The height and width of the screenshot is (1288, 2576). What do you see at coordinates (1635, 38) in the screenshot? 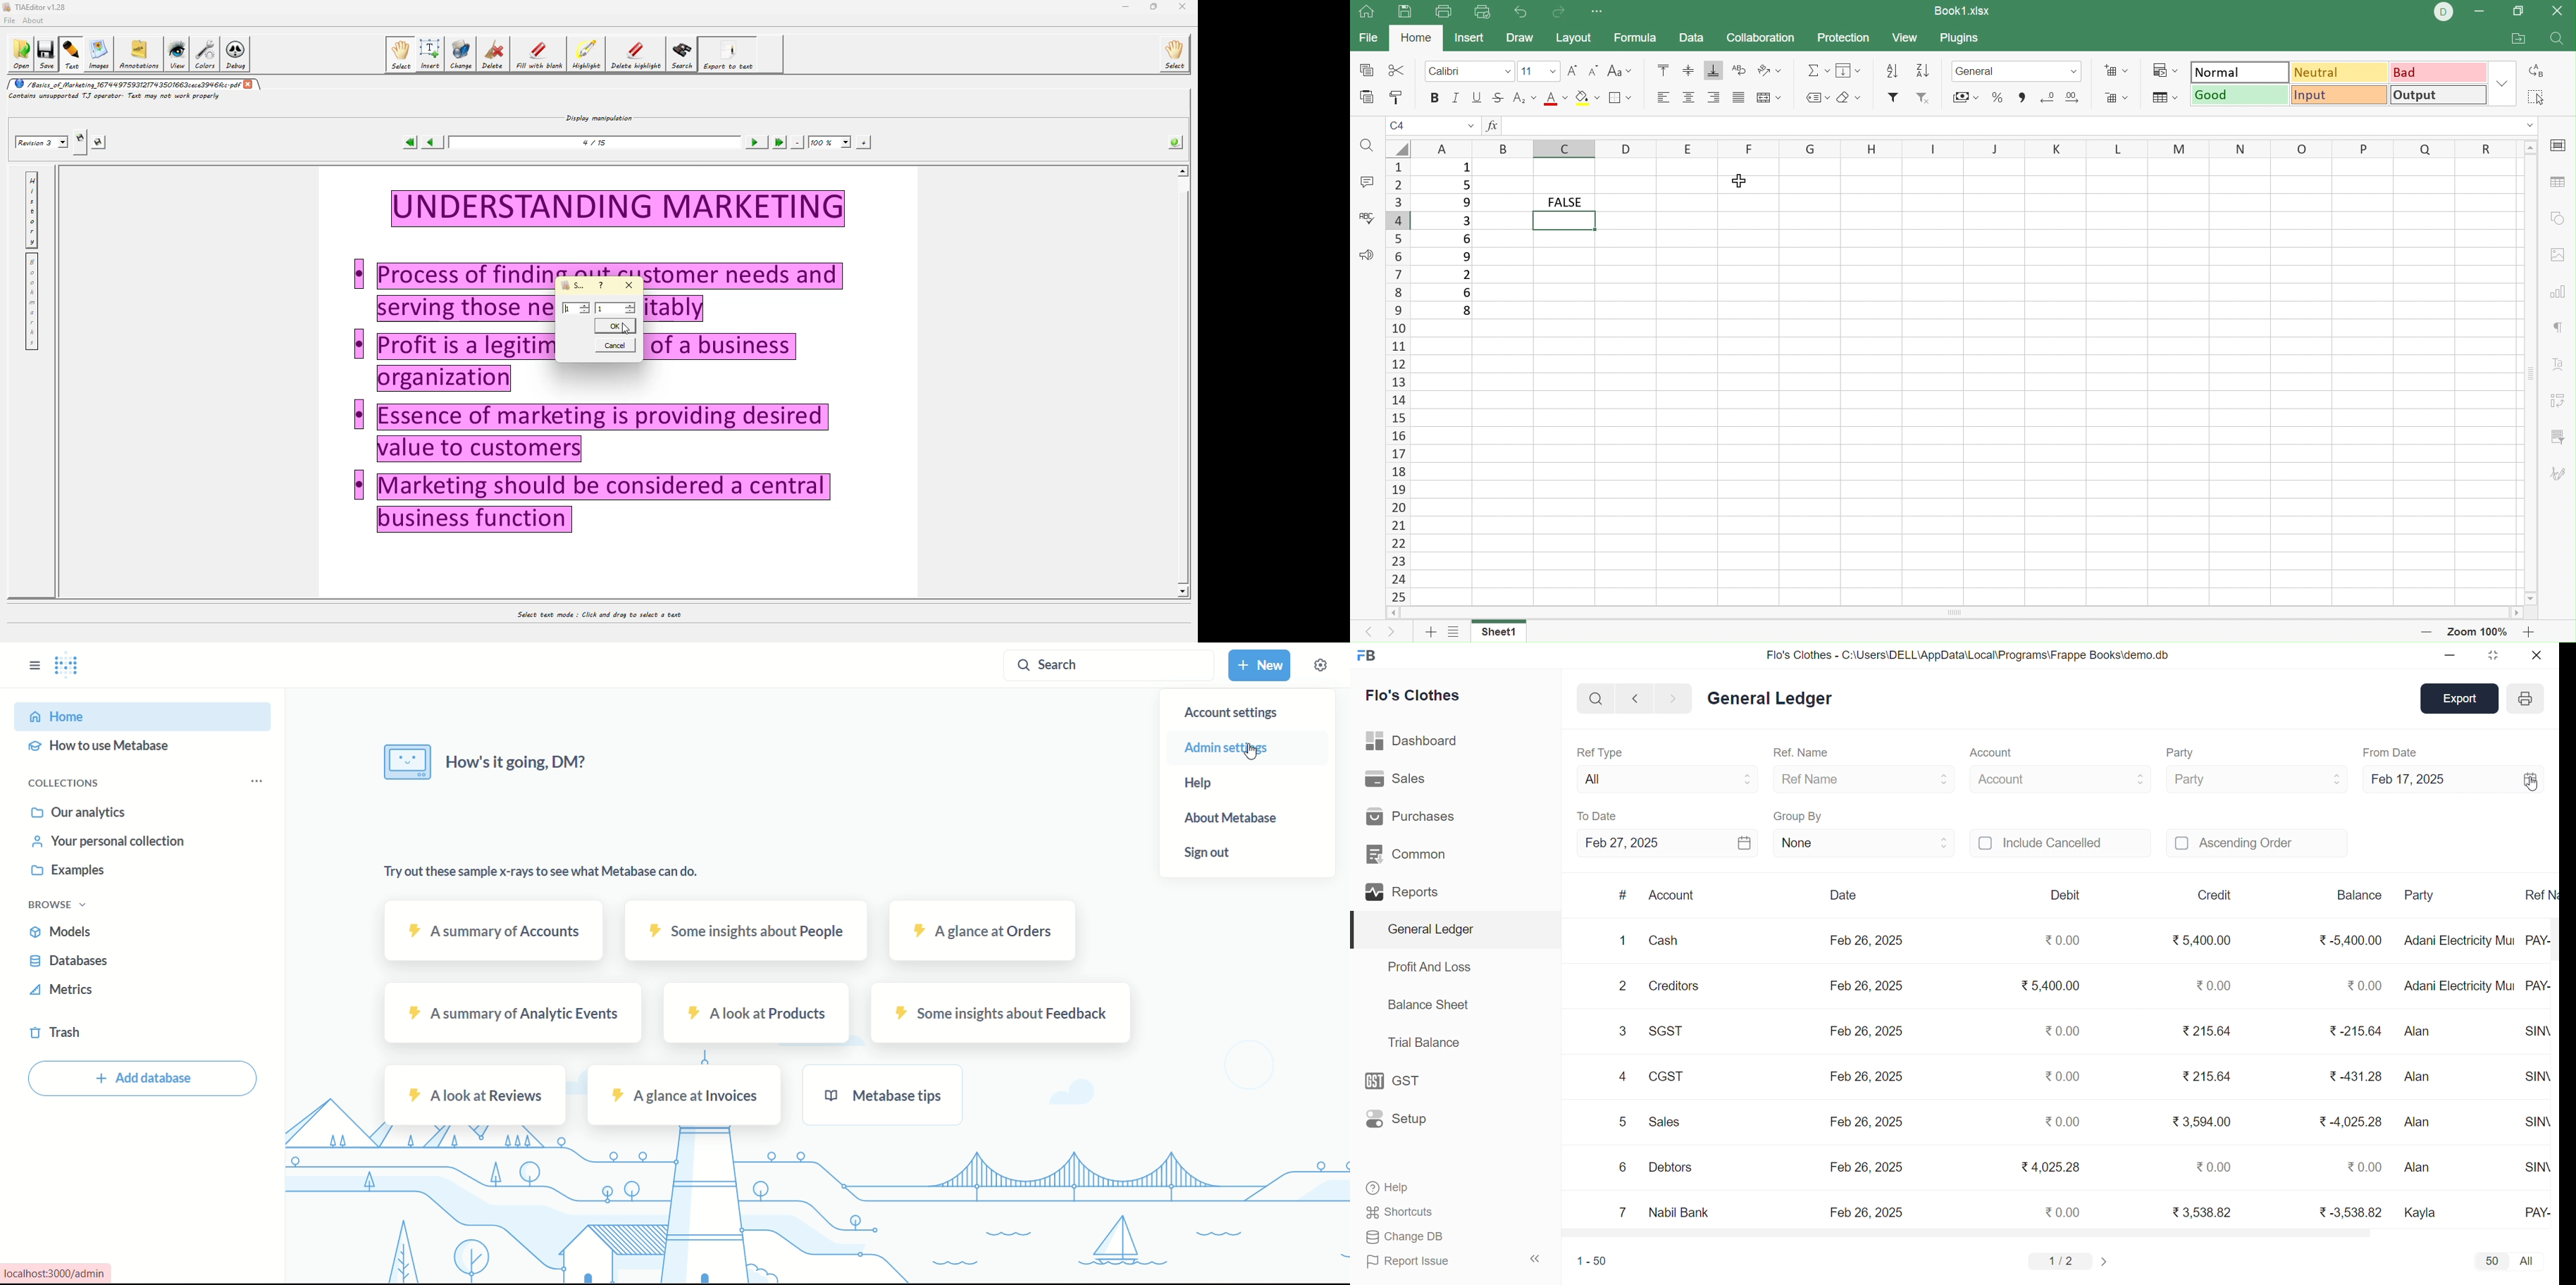
I see `Formula` at bounding box center [1635, 38].